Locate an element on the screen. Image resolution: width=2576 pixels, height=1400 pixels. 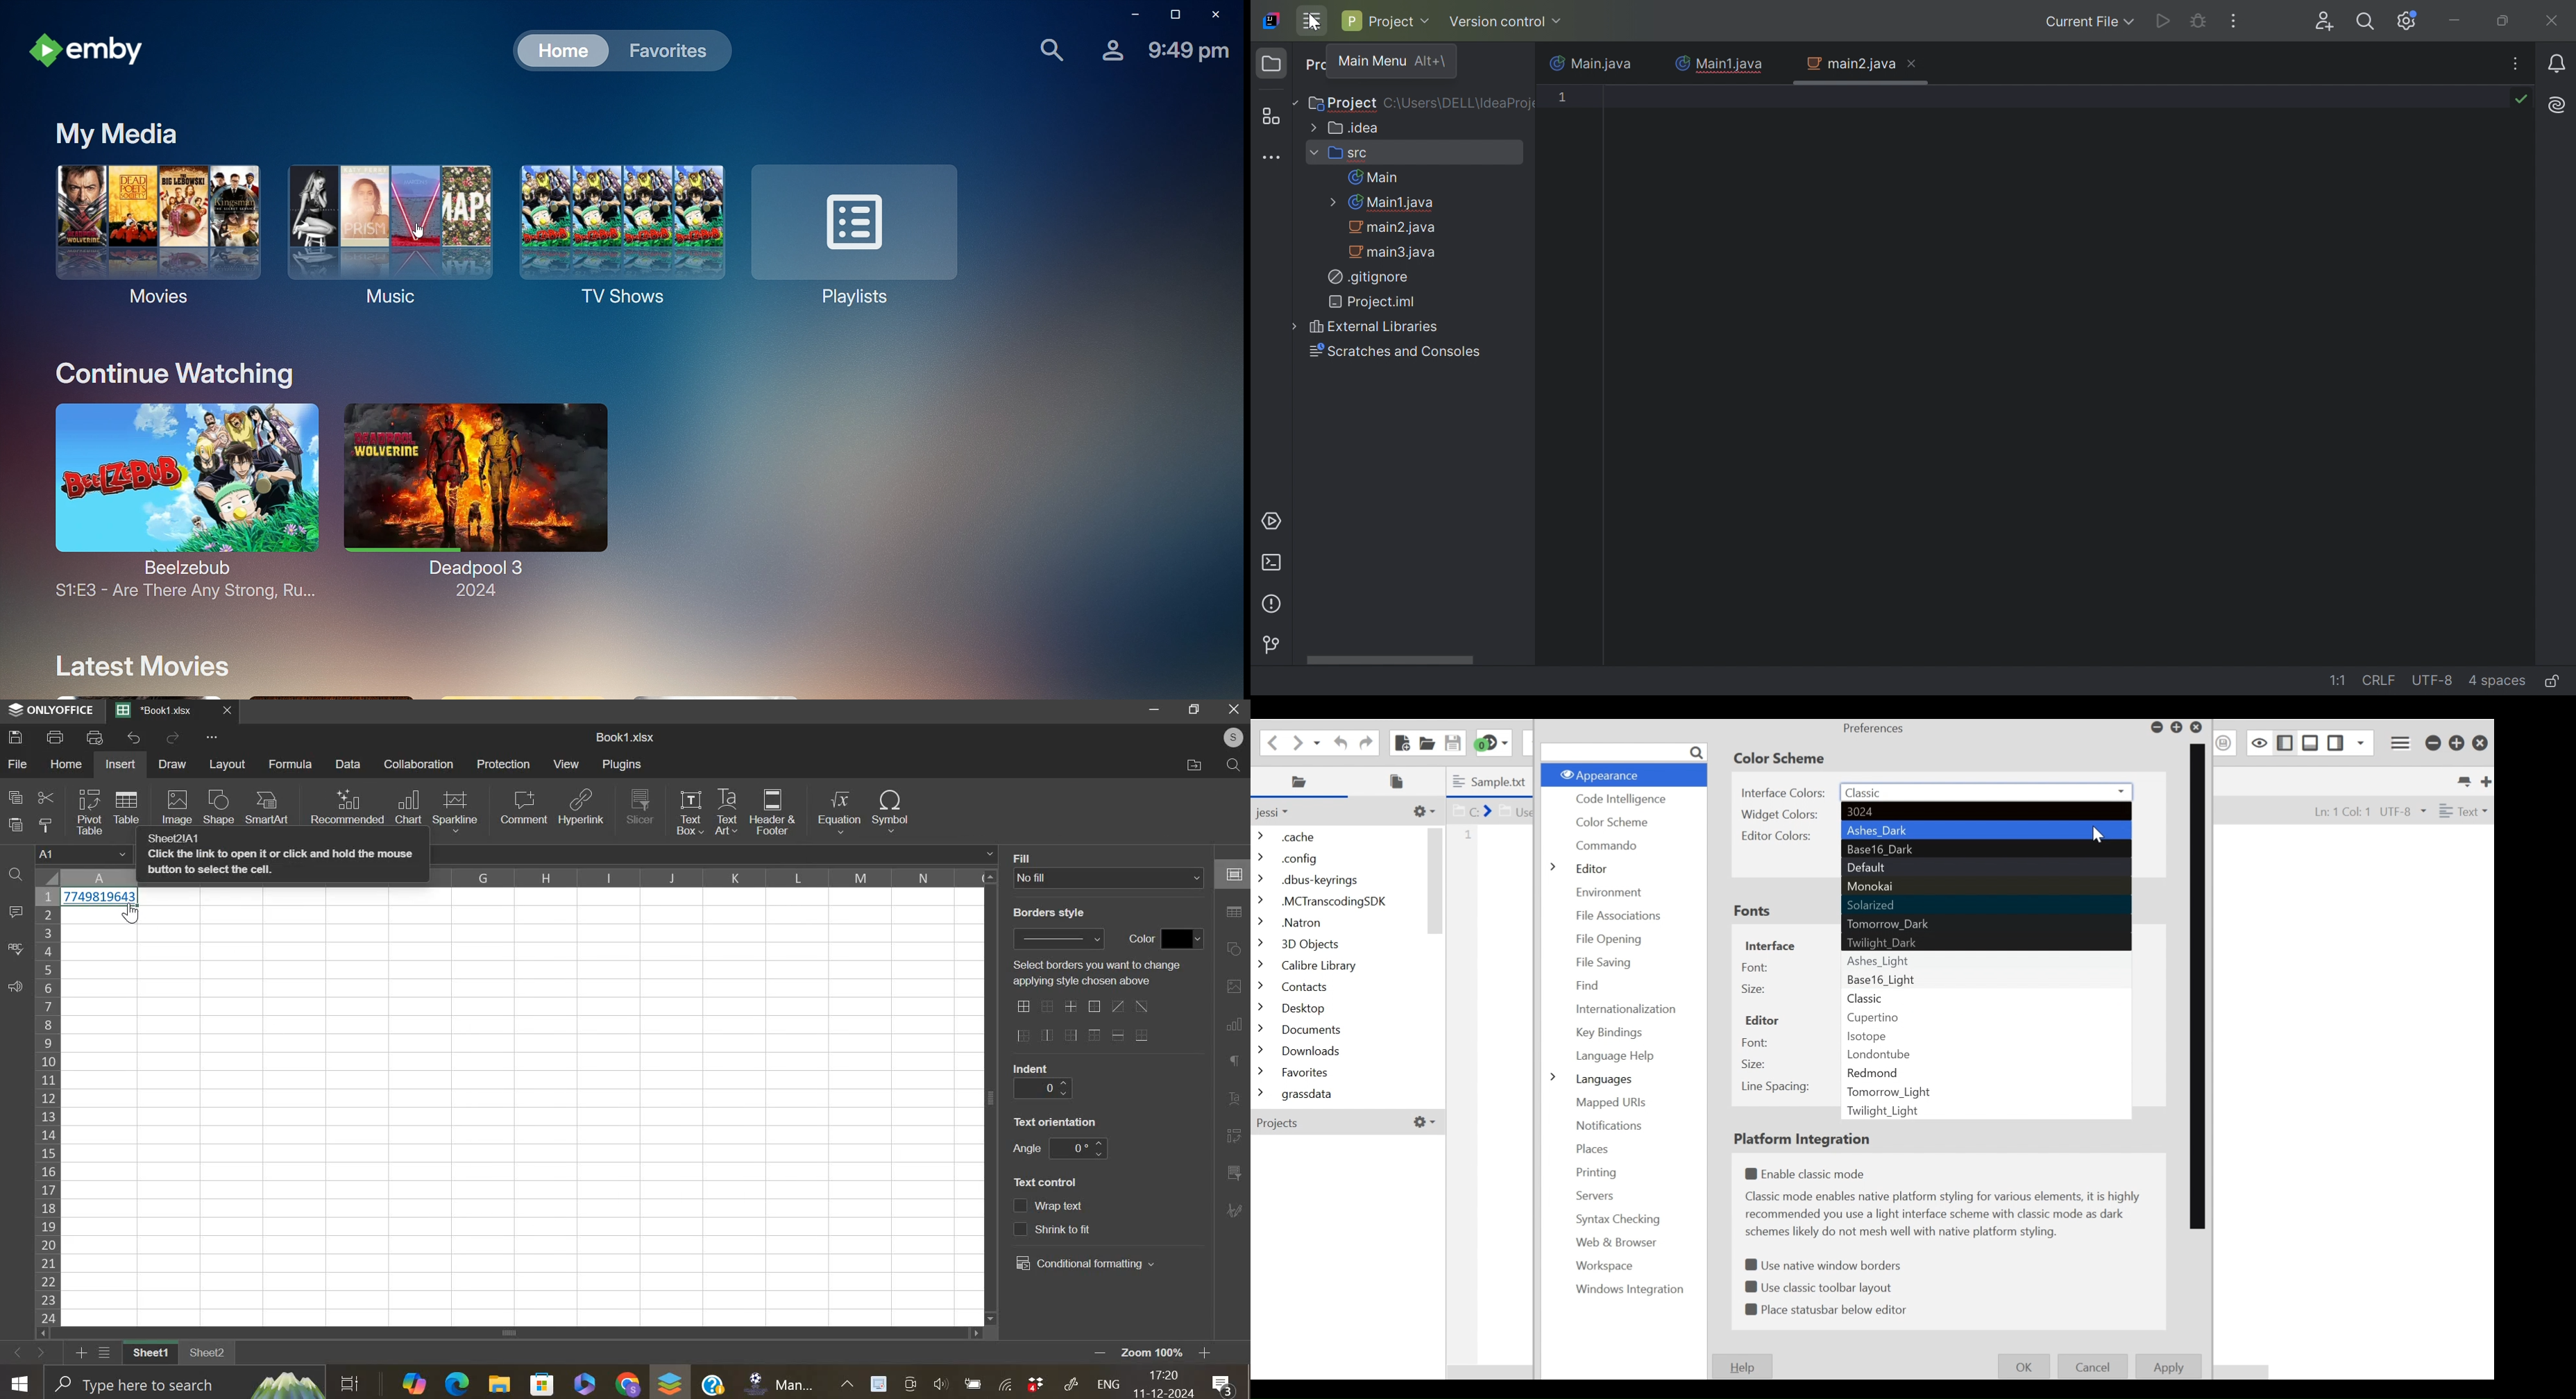
Current Tab is located at coordinates (1492, 781).